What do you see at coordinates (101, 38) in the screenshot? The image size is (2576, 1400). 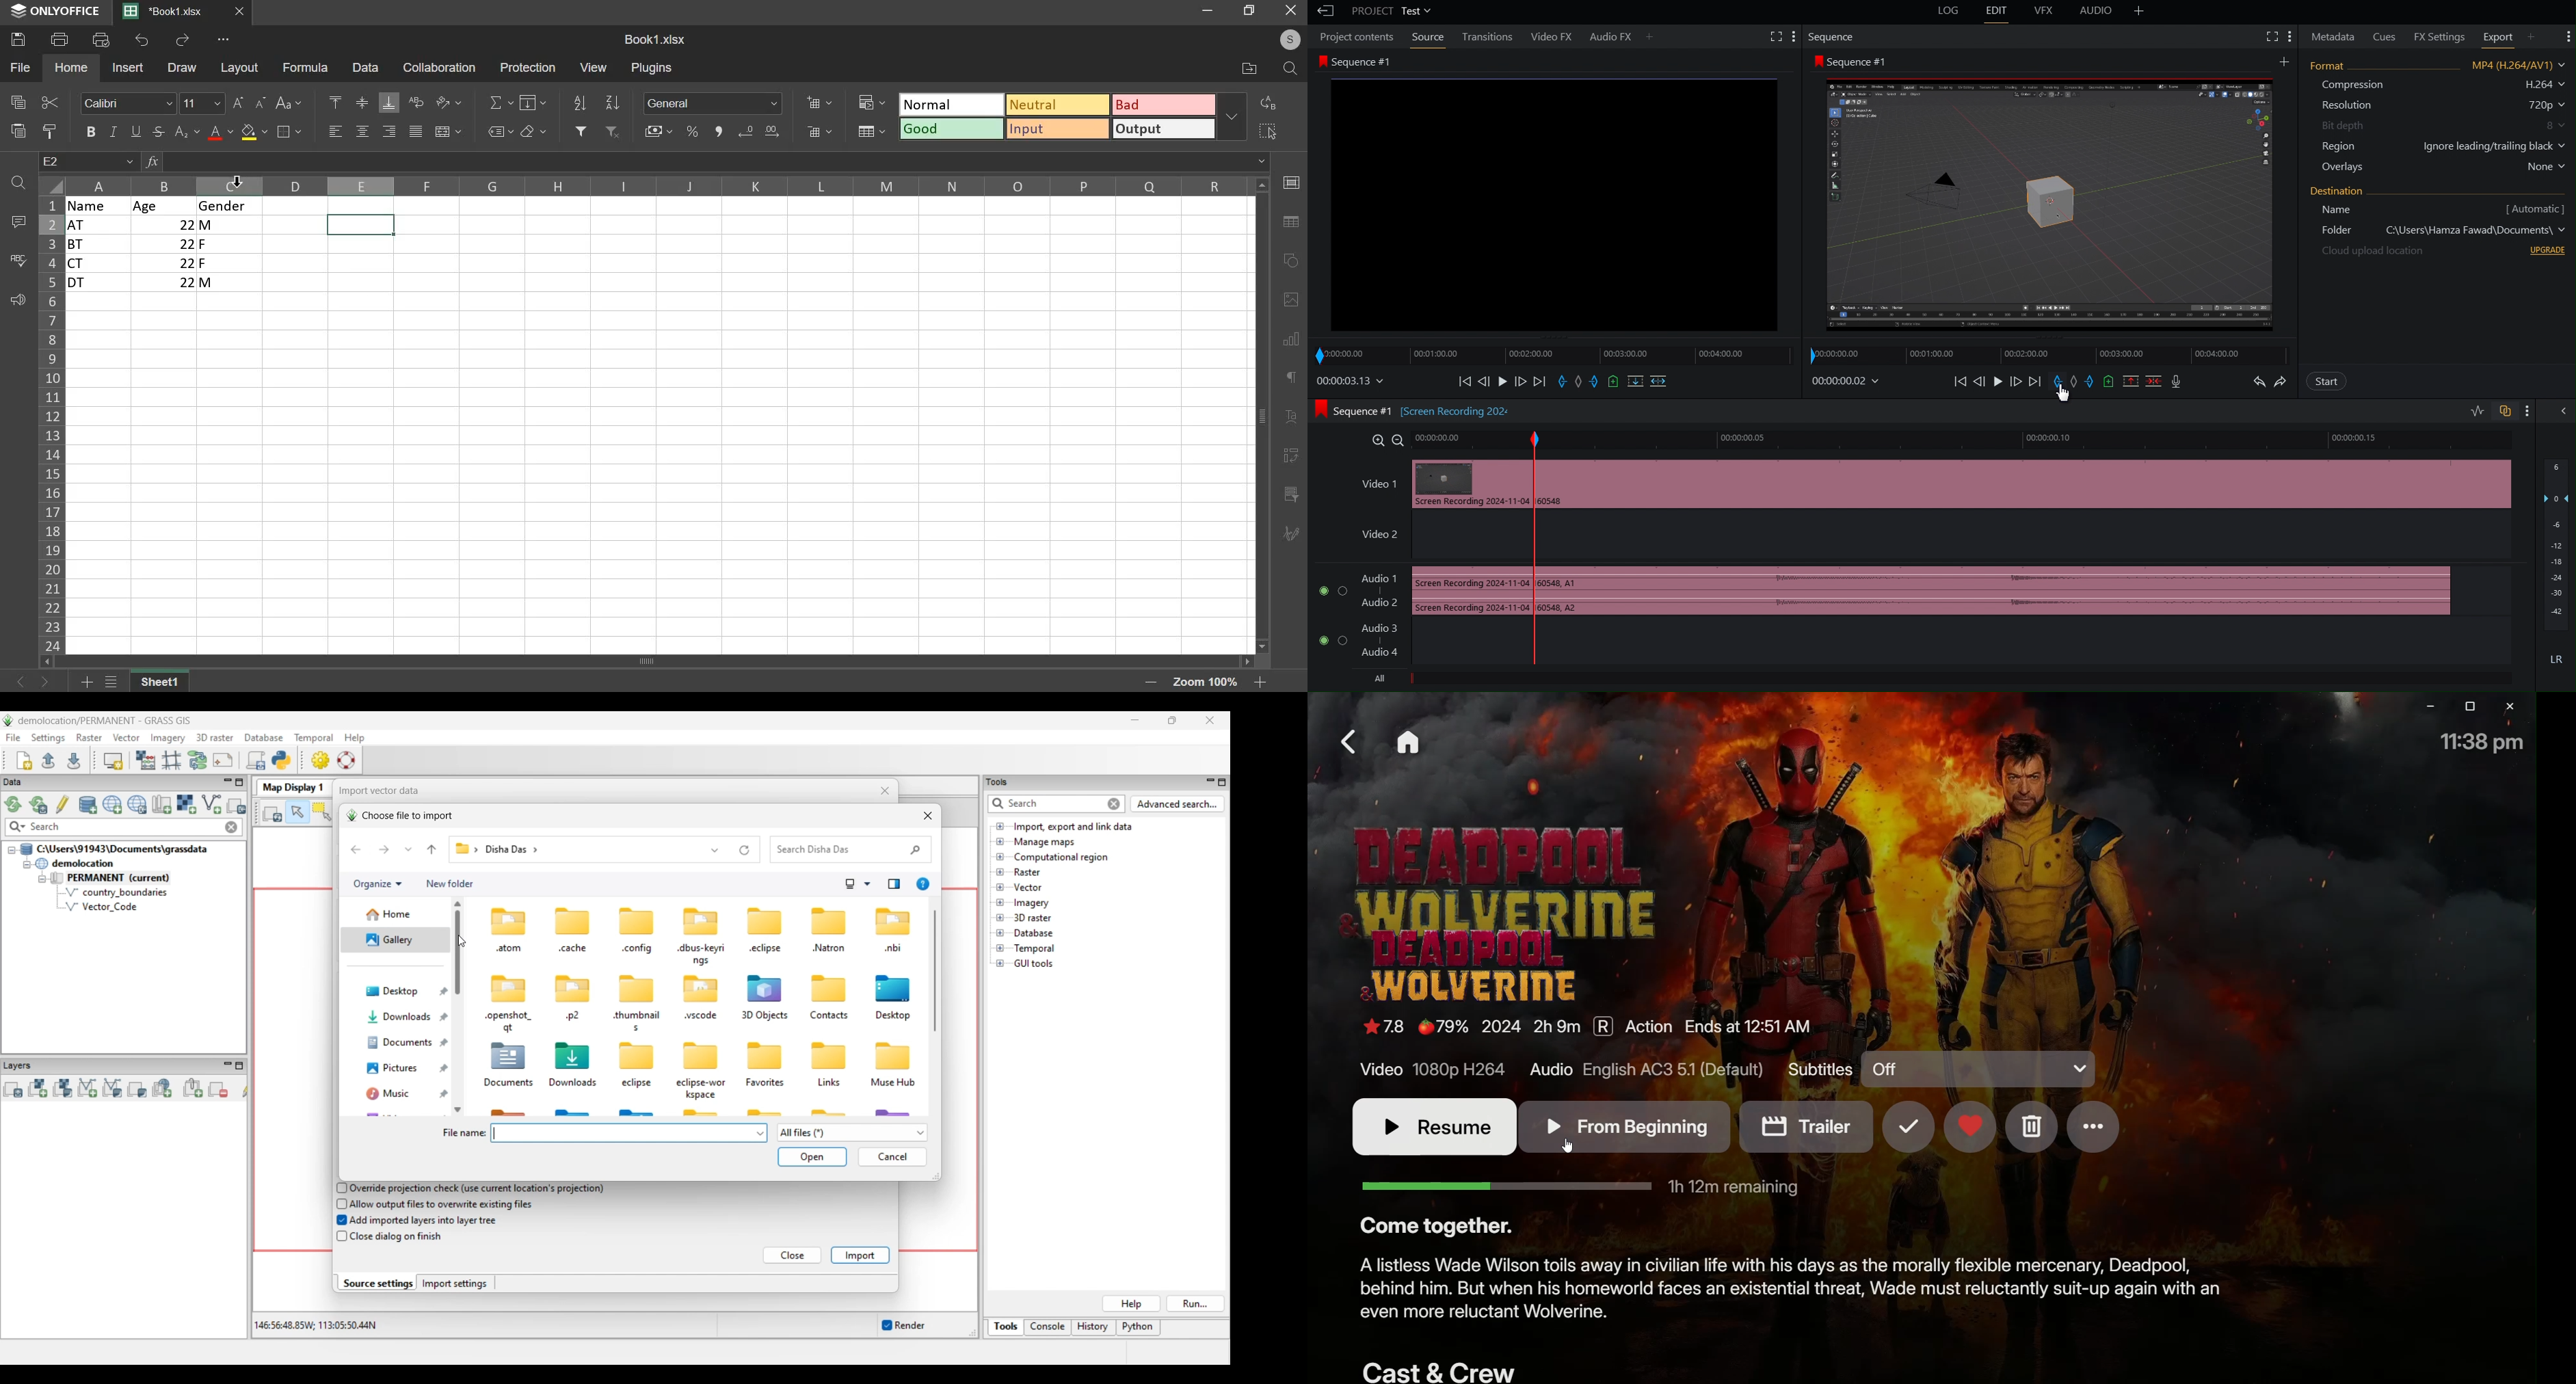 I see `print preview` at bounding box center [101, 38].